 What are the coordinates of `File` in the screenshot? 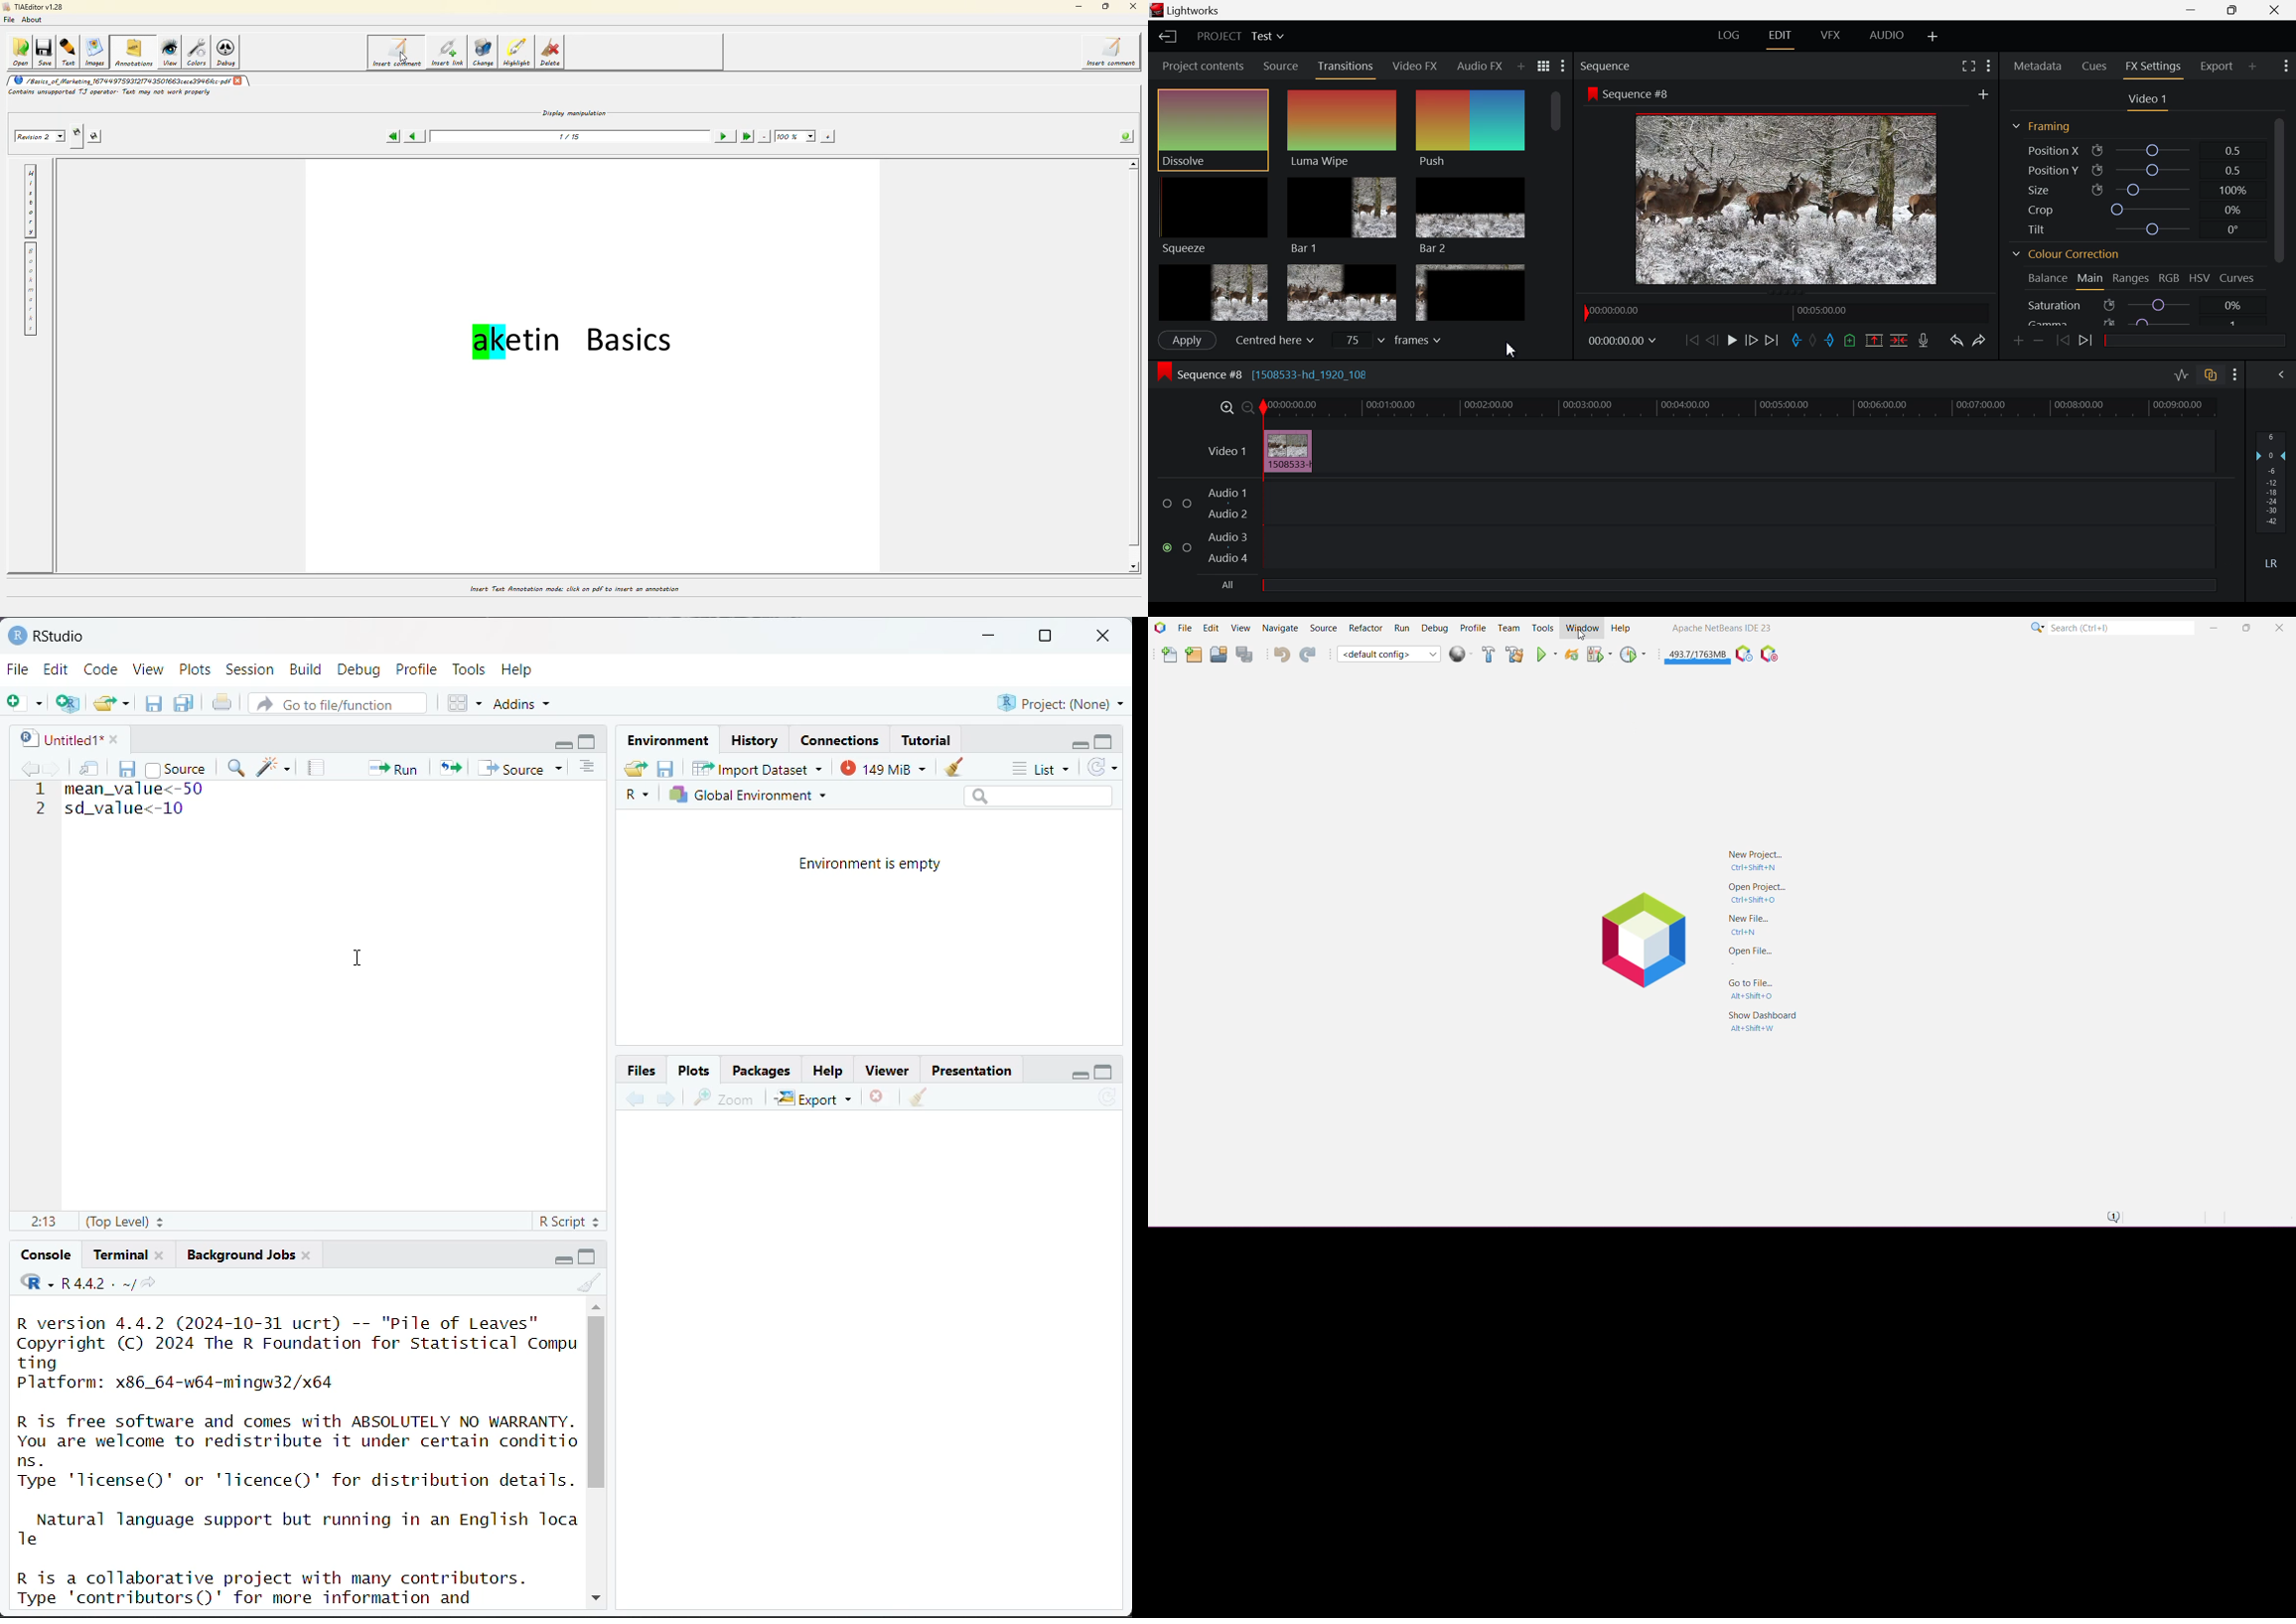 It's located at (19, 669).